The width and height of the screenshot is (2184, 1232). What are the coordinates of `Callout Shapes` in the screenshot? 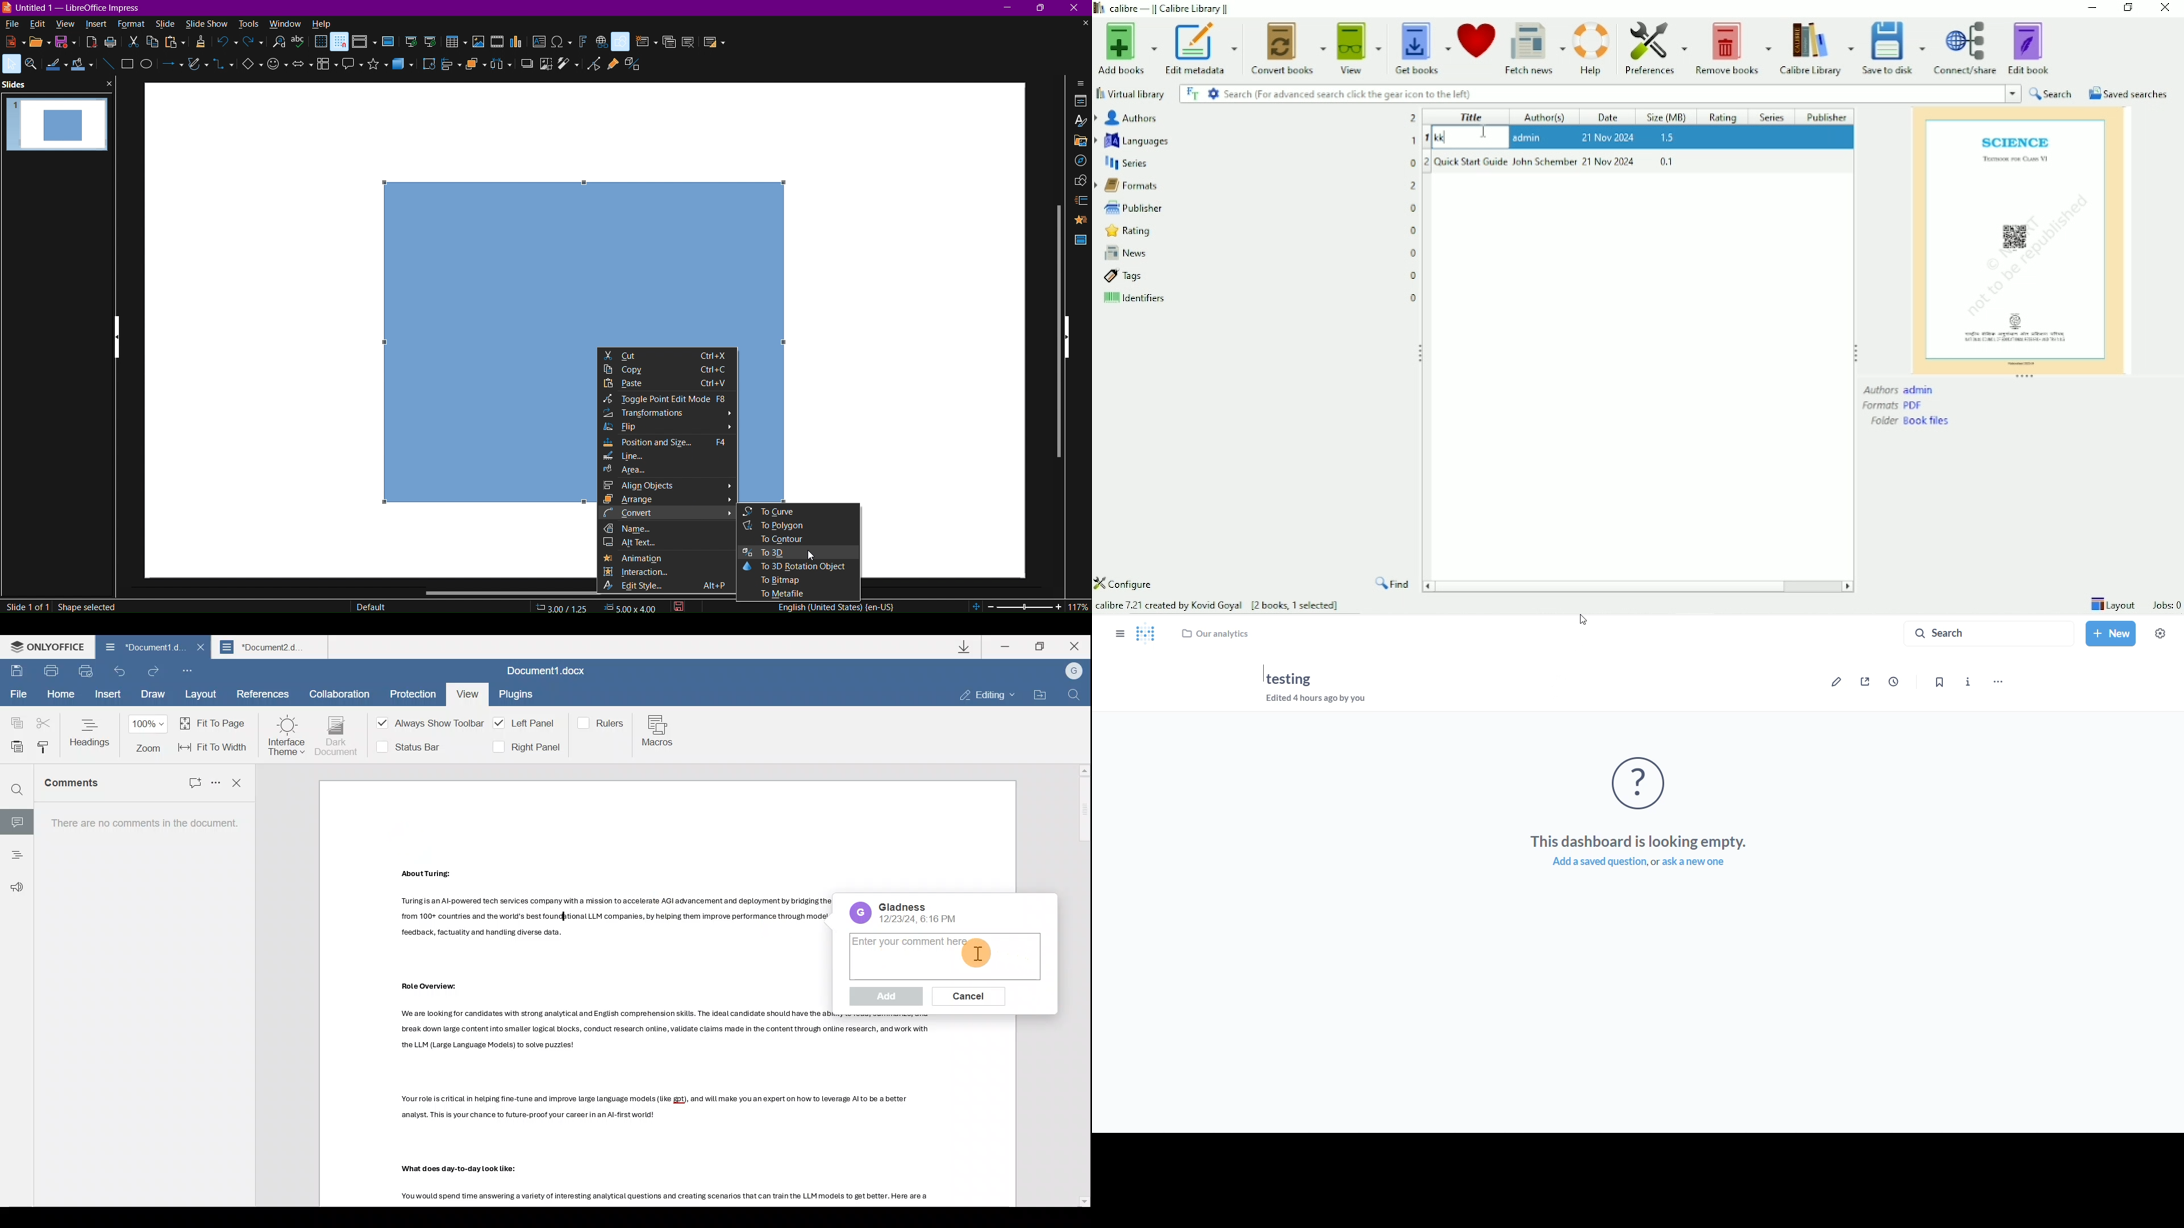 It's located at (349, 68).